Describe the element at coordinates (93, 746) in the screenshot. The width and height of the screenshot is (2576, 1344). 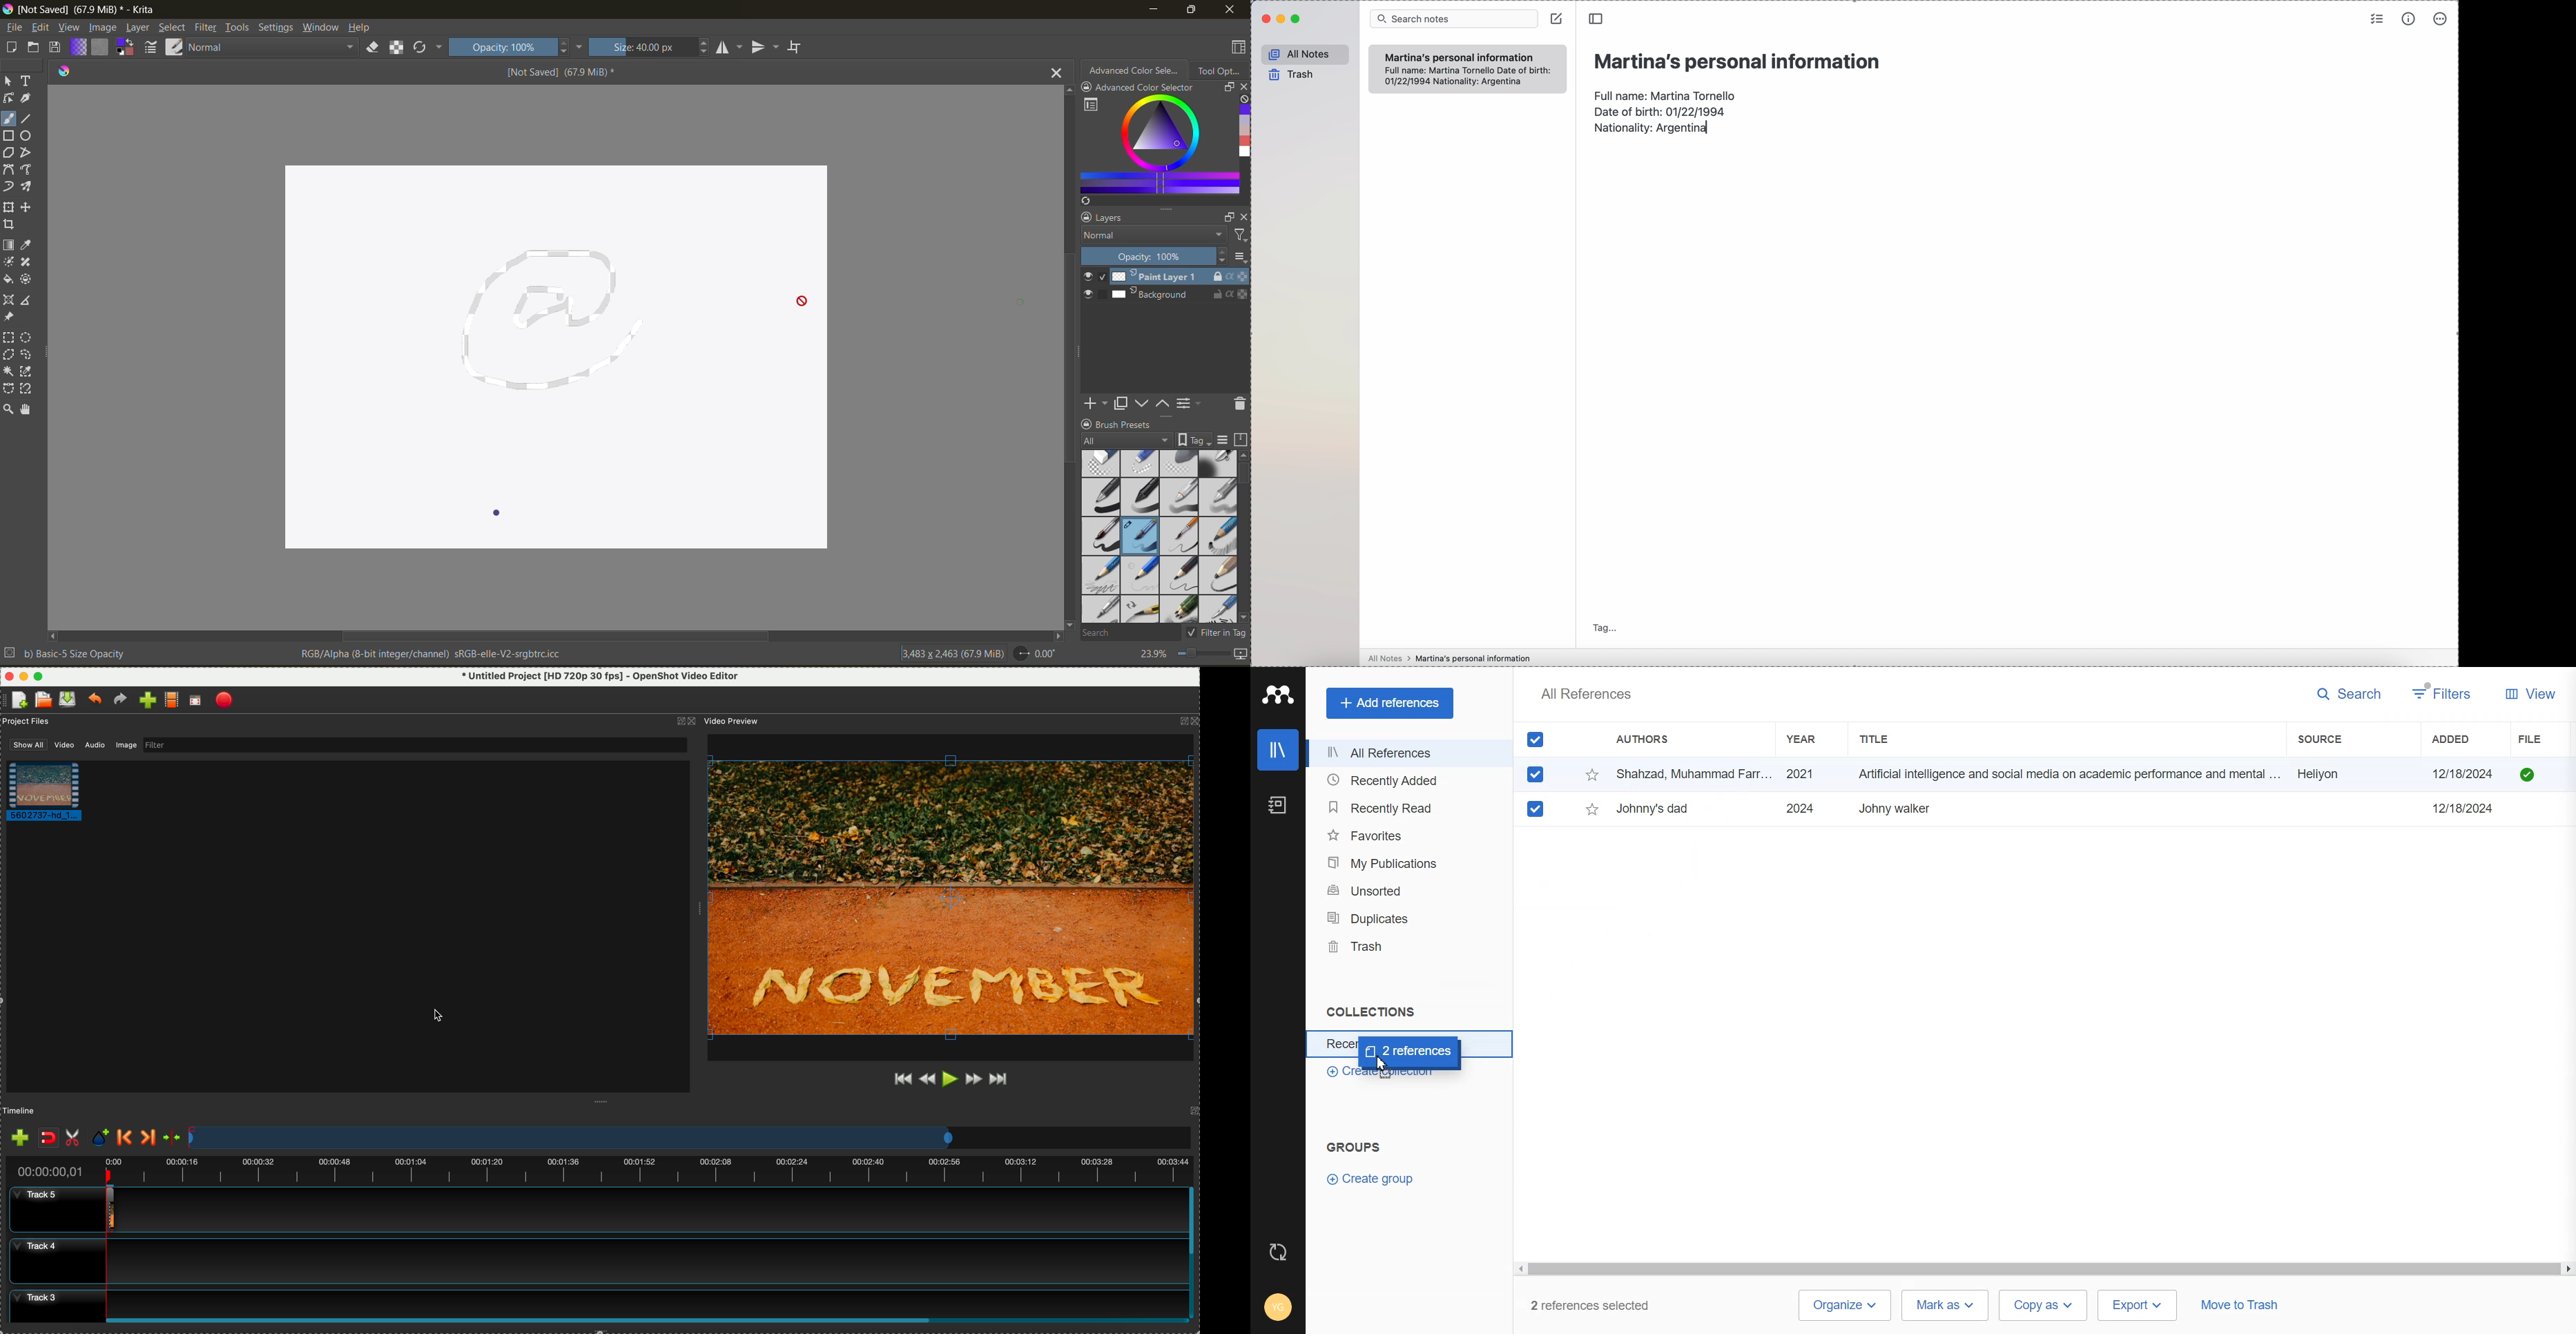
I see `audio` at that location.